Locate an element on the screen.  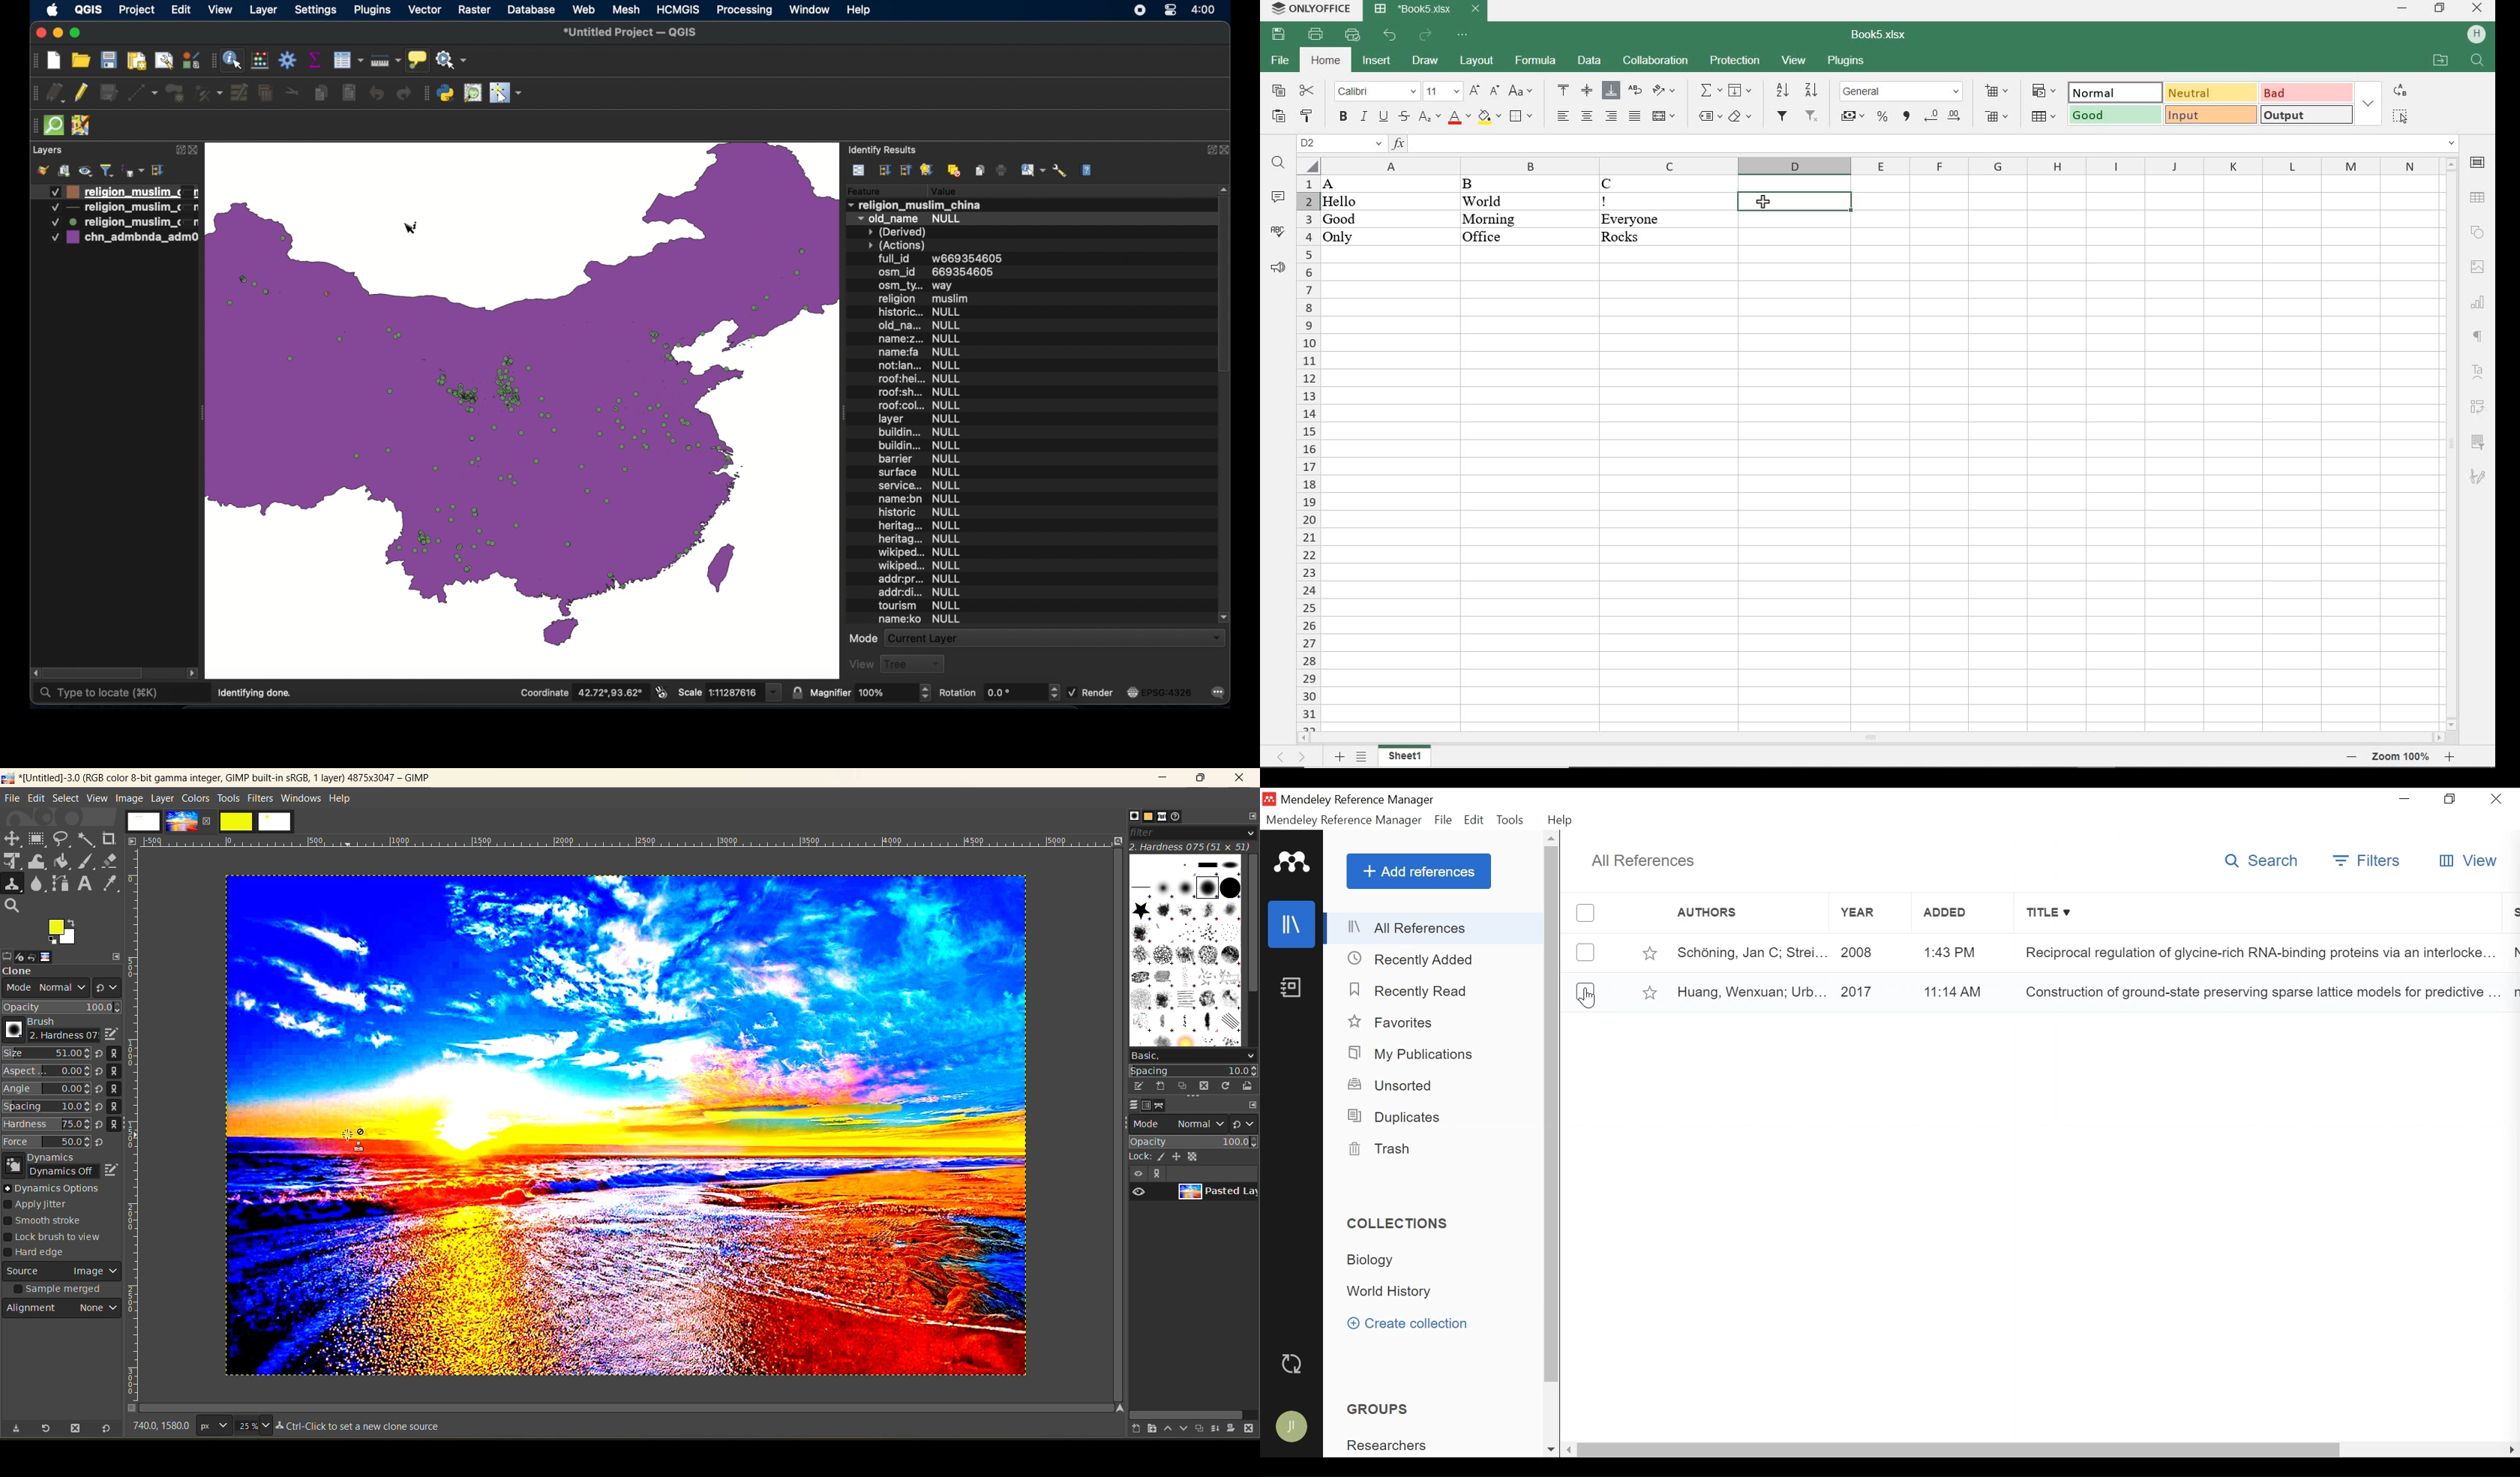
NUMBER FORMAT is located at coordinates (1902, 90).